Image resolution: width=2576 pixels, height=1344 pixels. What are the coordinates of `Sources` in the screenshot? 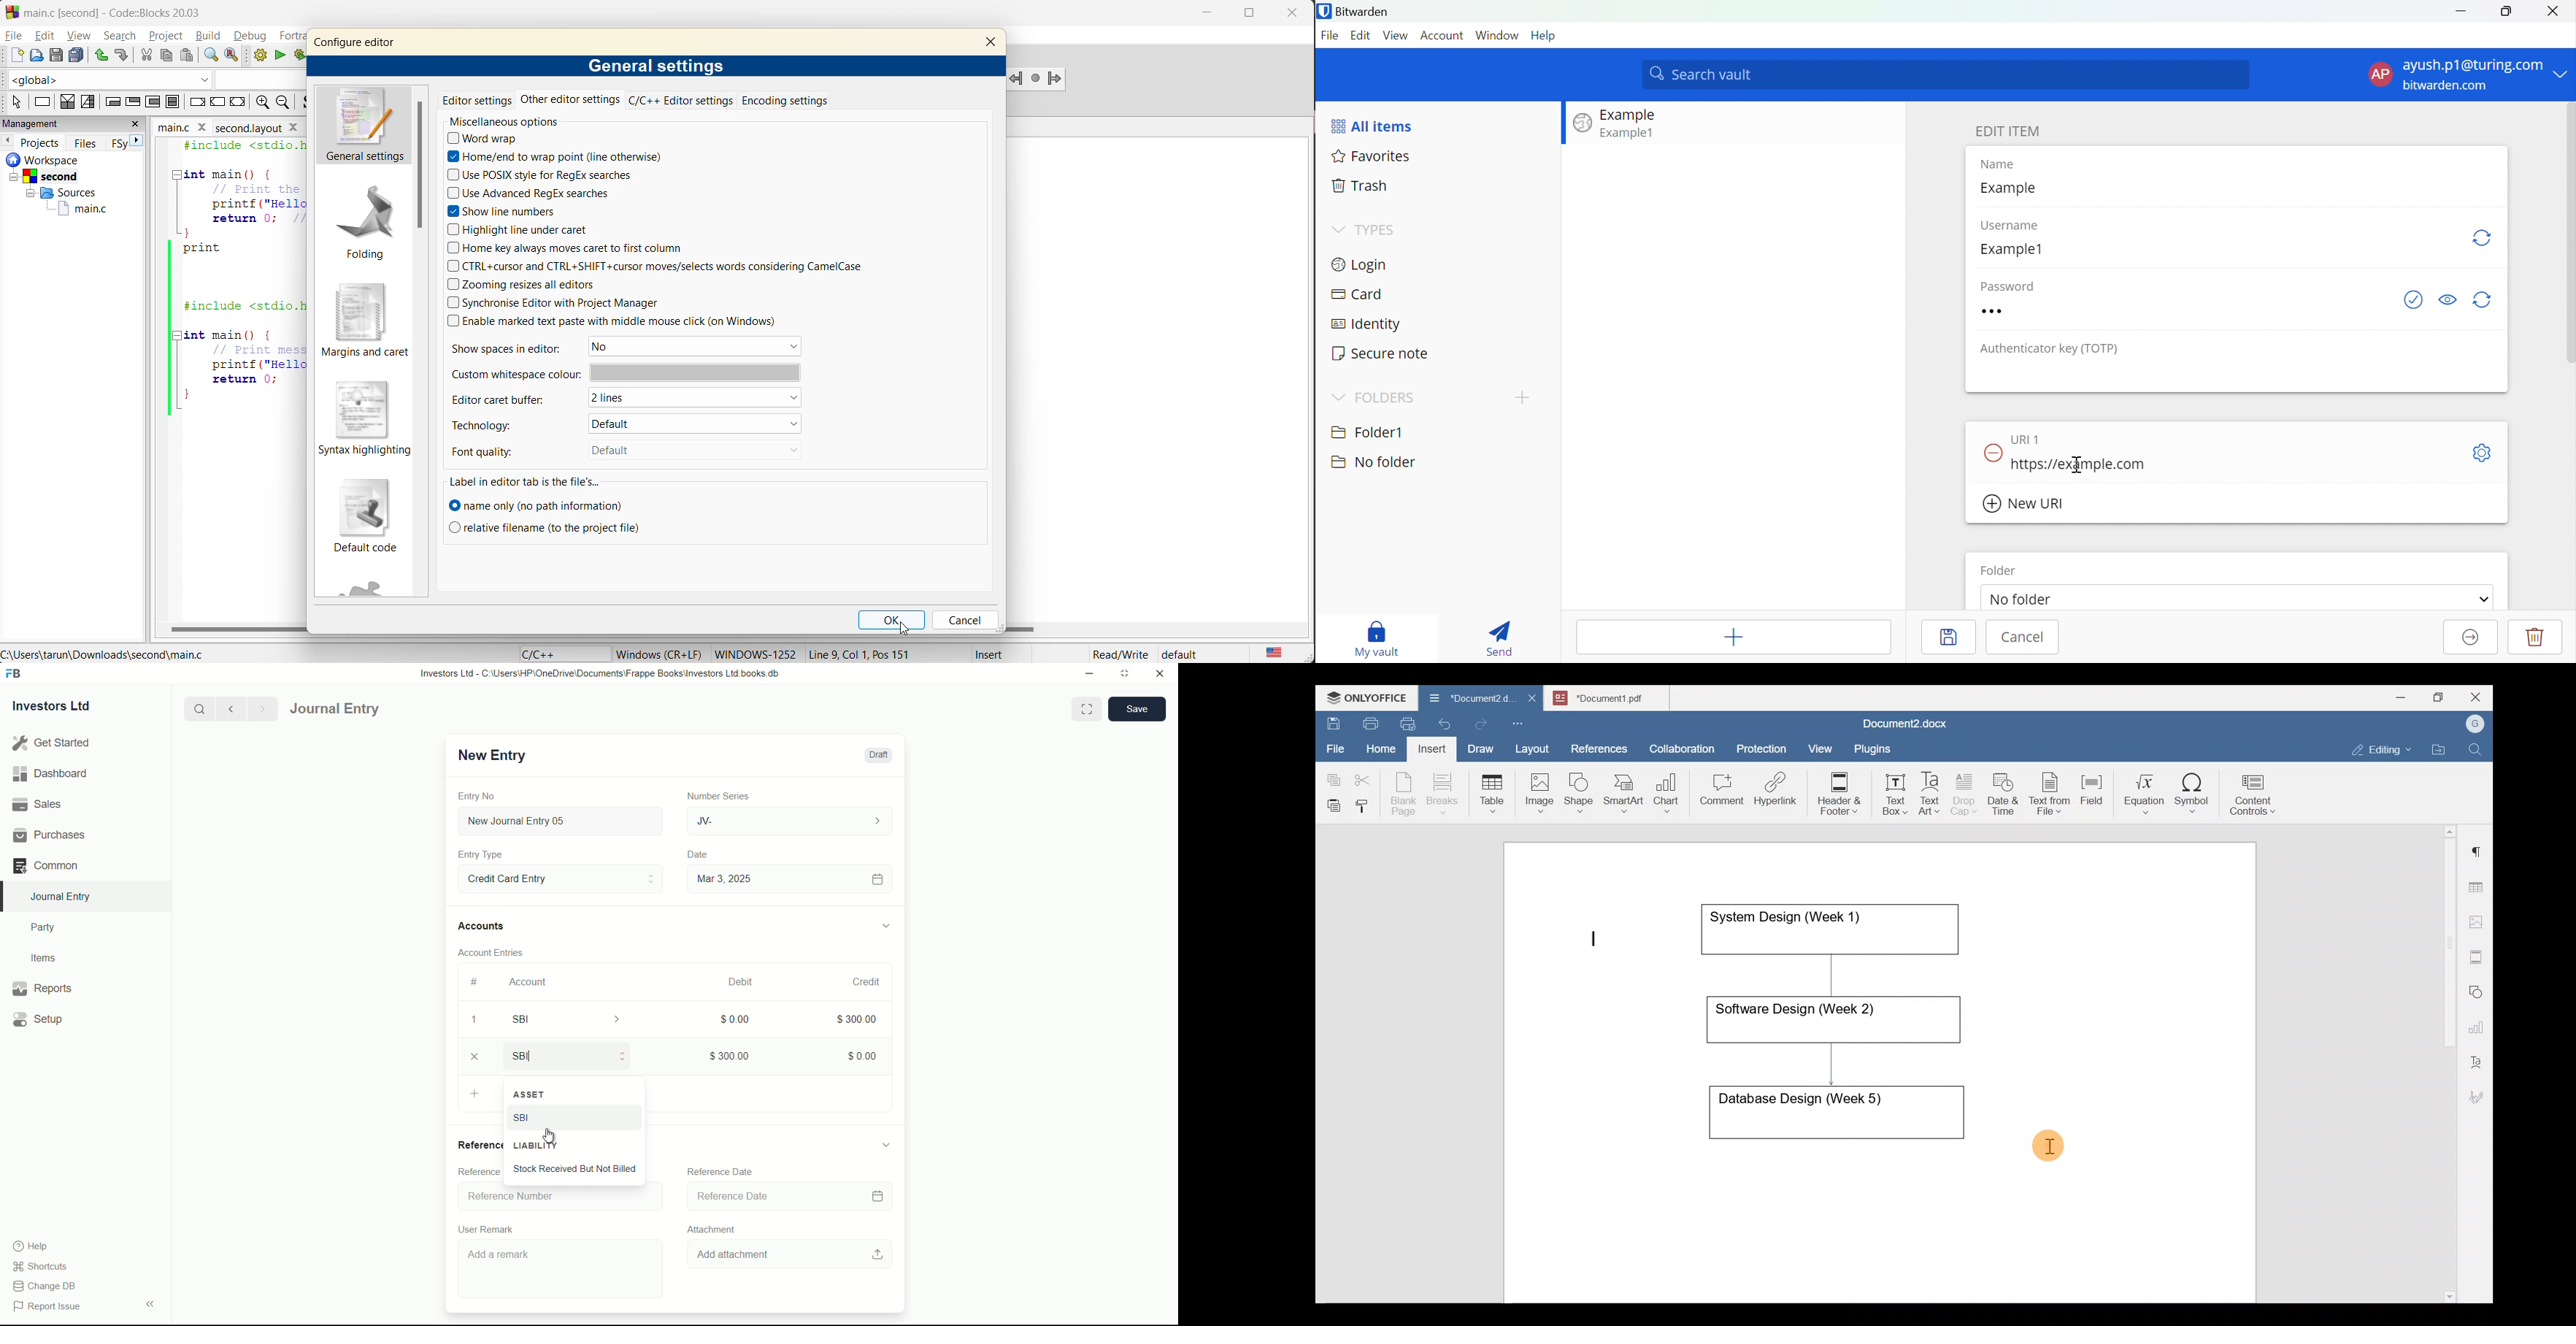 It's located at (56, 193).